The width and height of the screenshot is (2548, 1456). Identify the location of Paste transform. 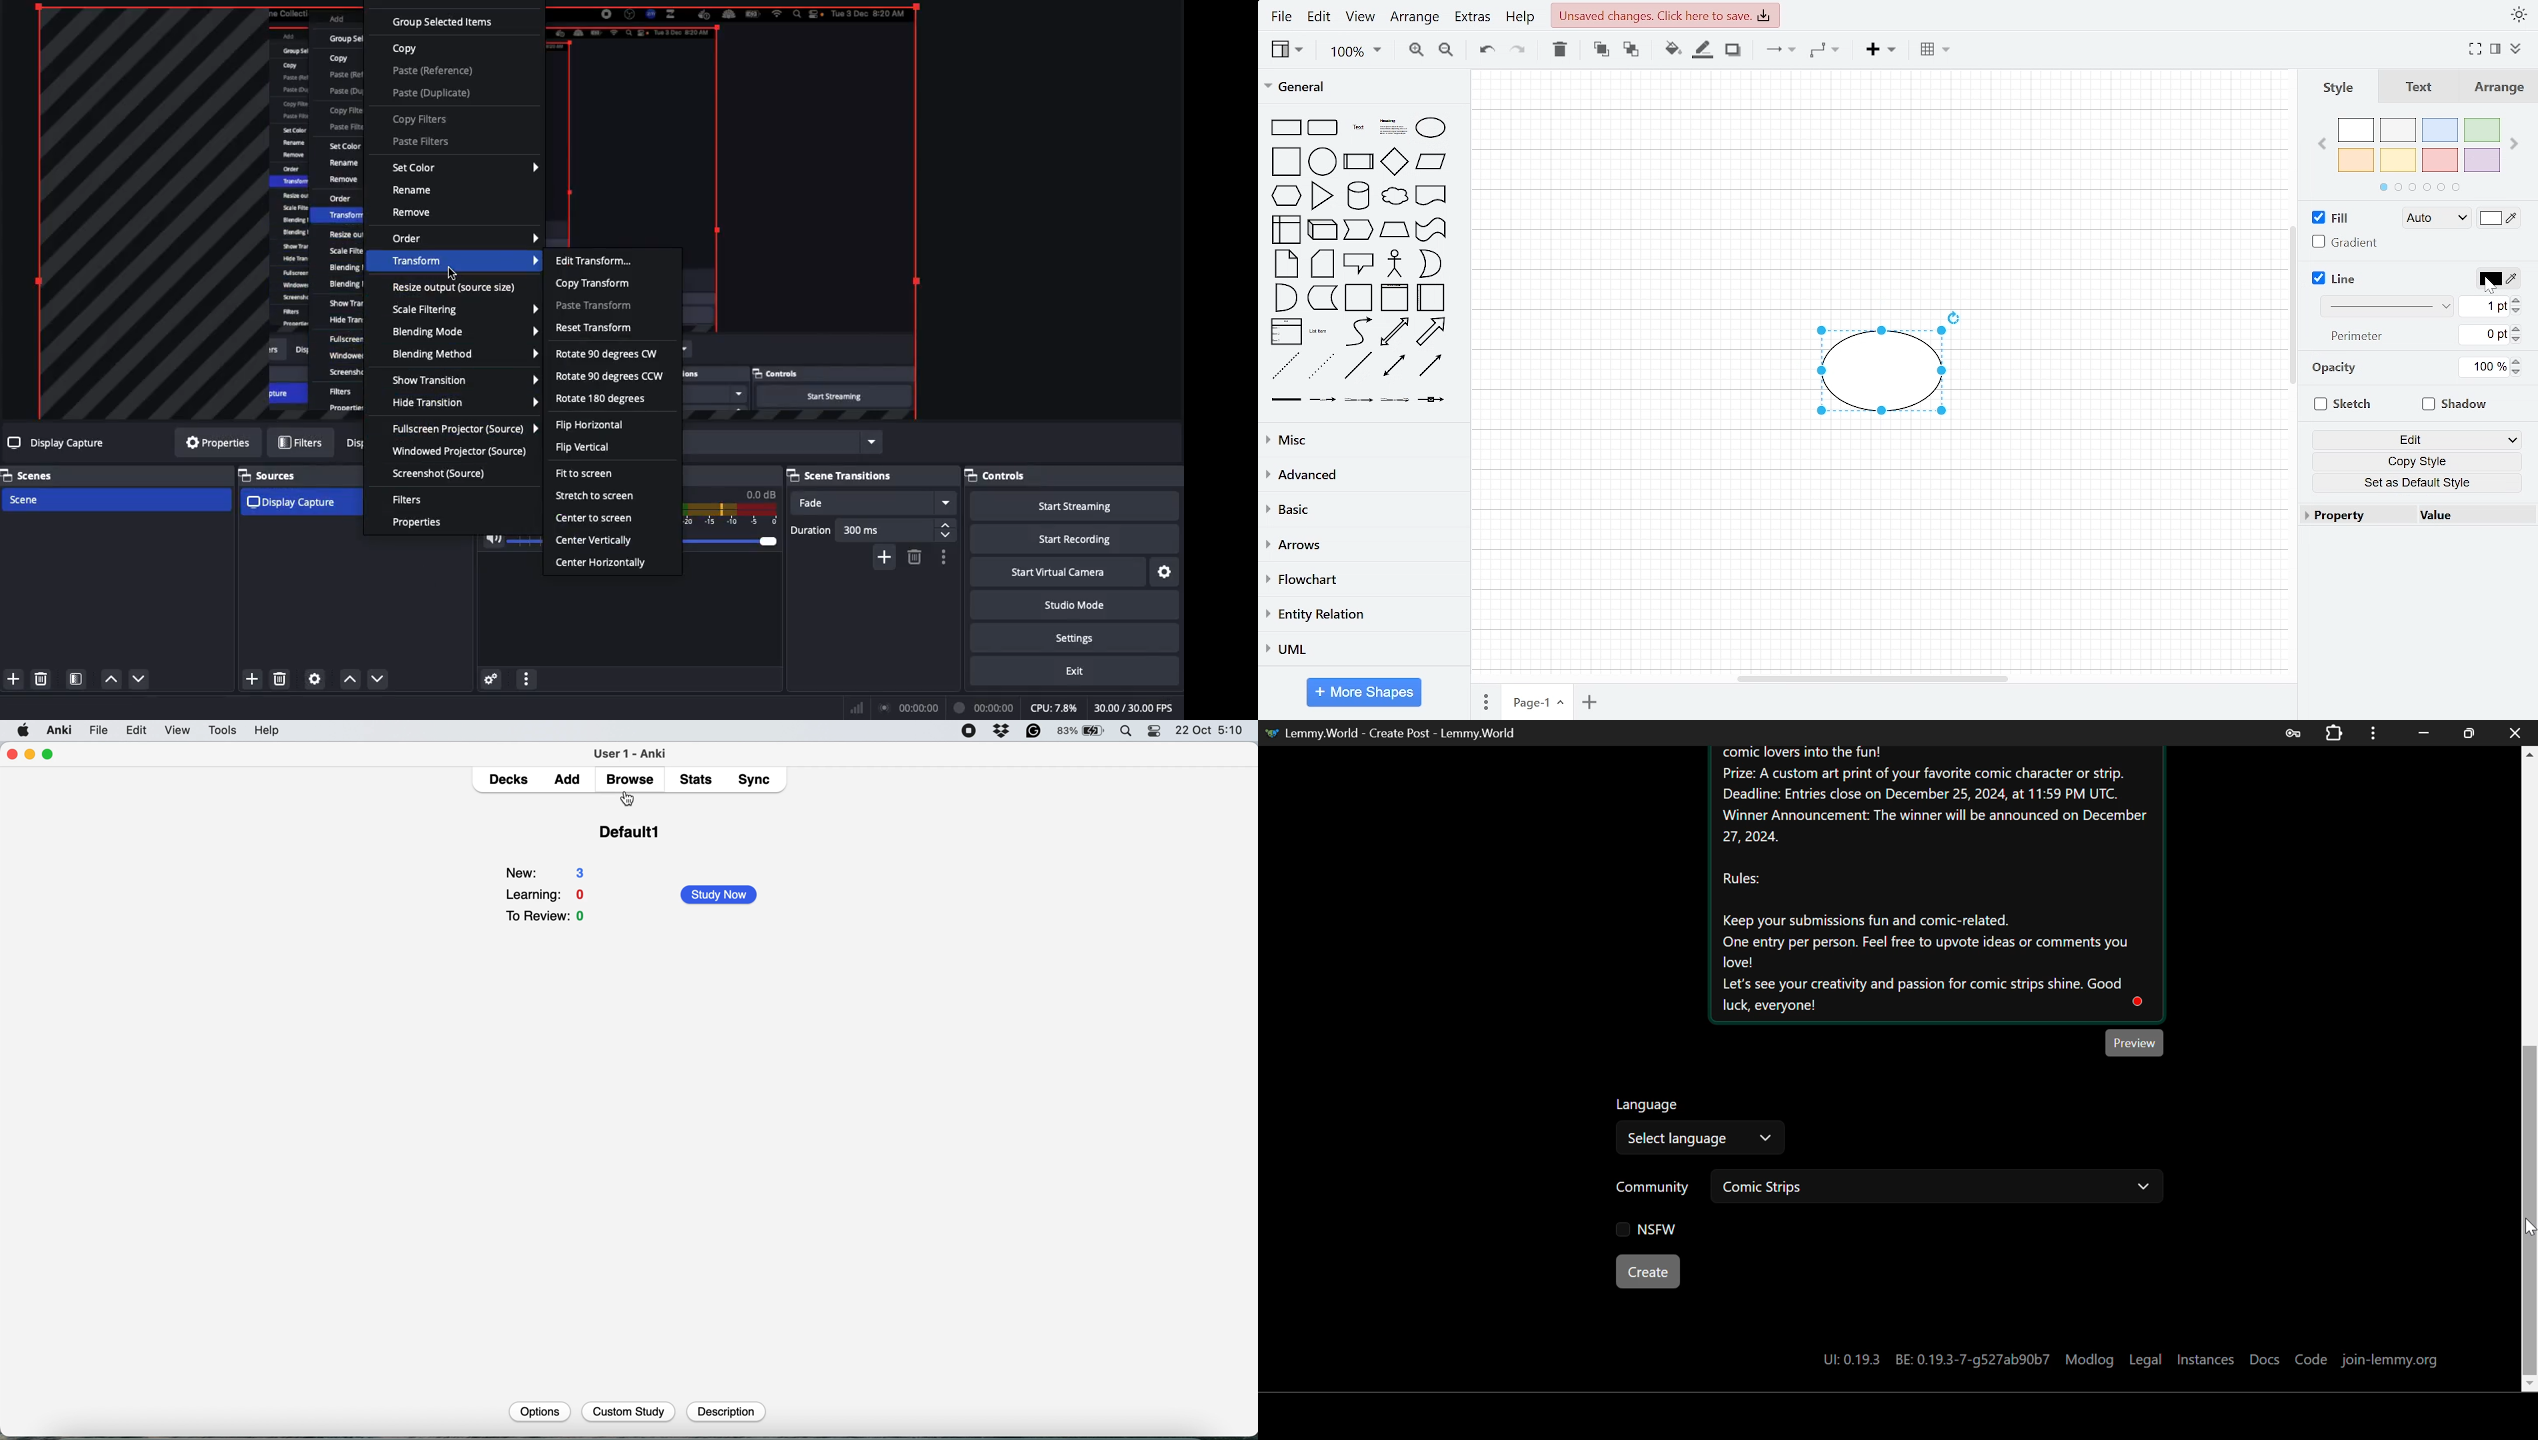
(596, 307).